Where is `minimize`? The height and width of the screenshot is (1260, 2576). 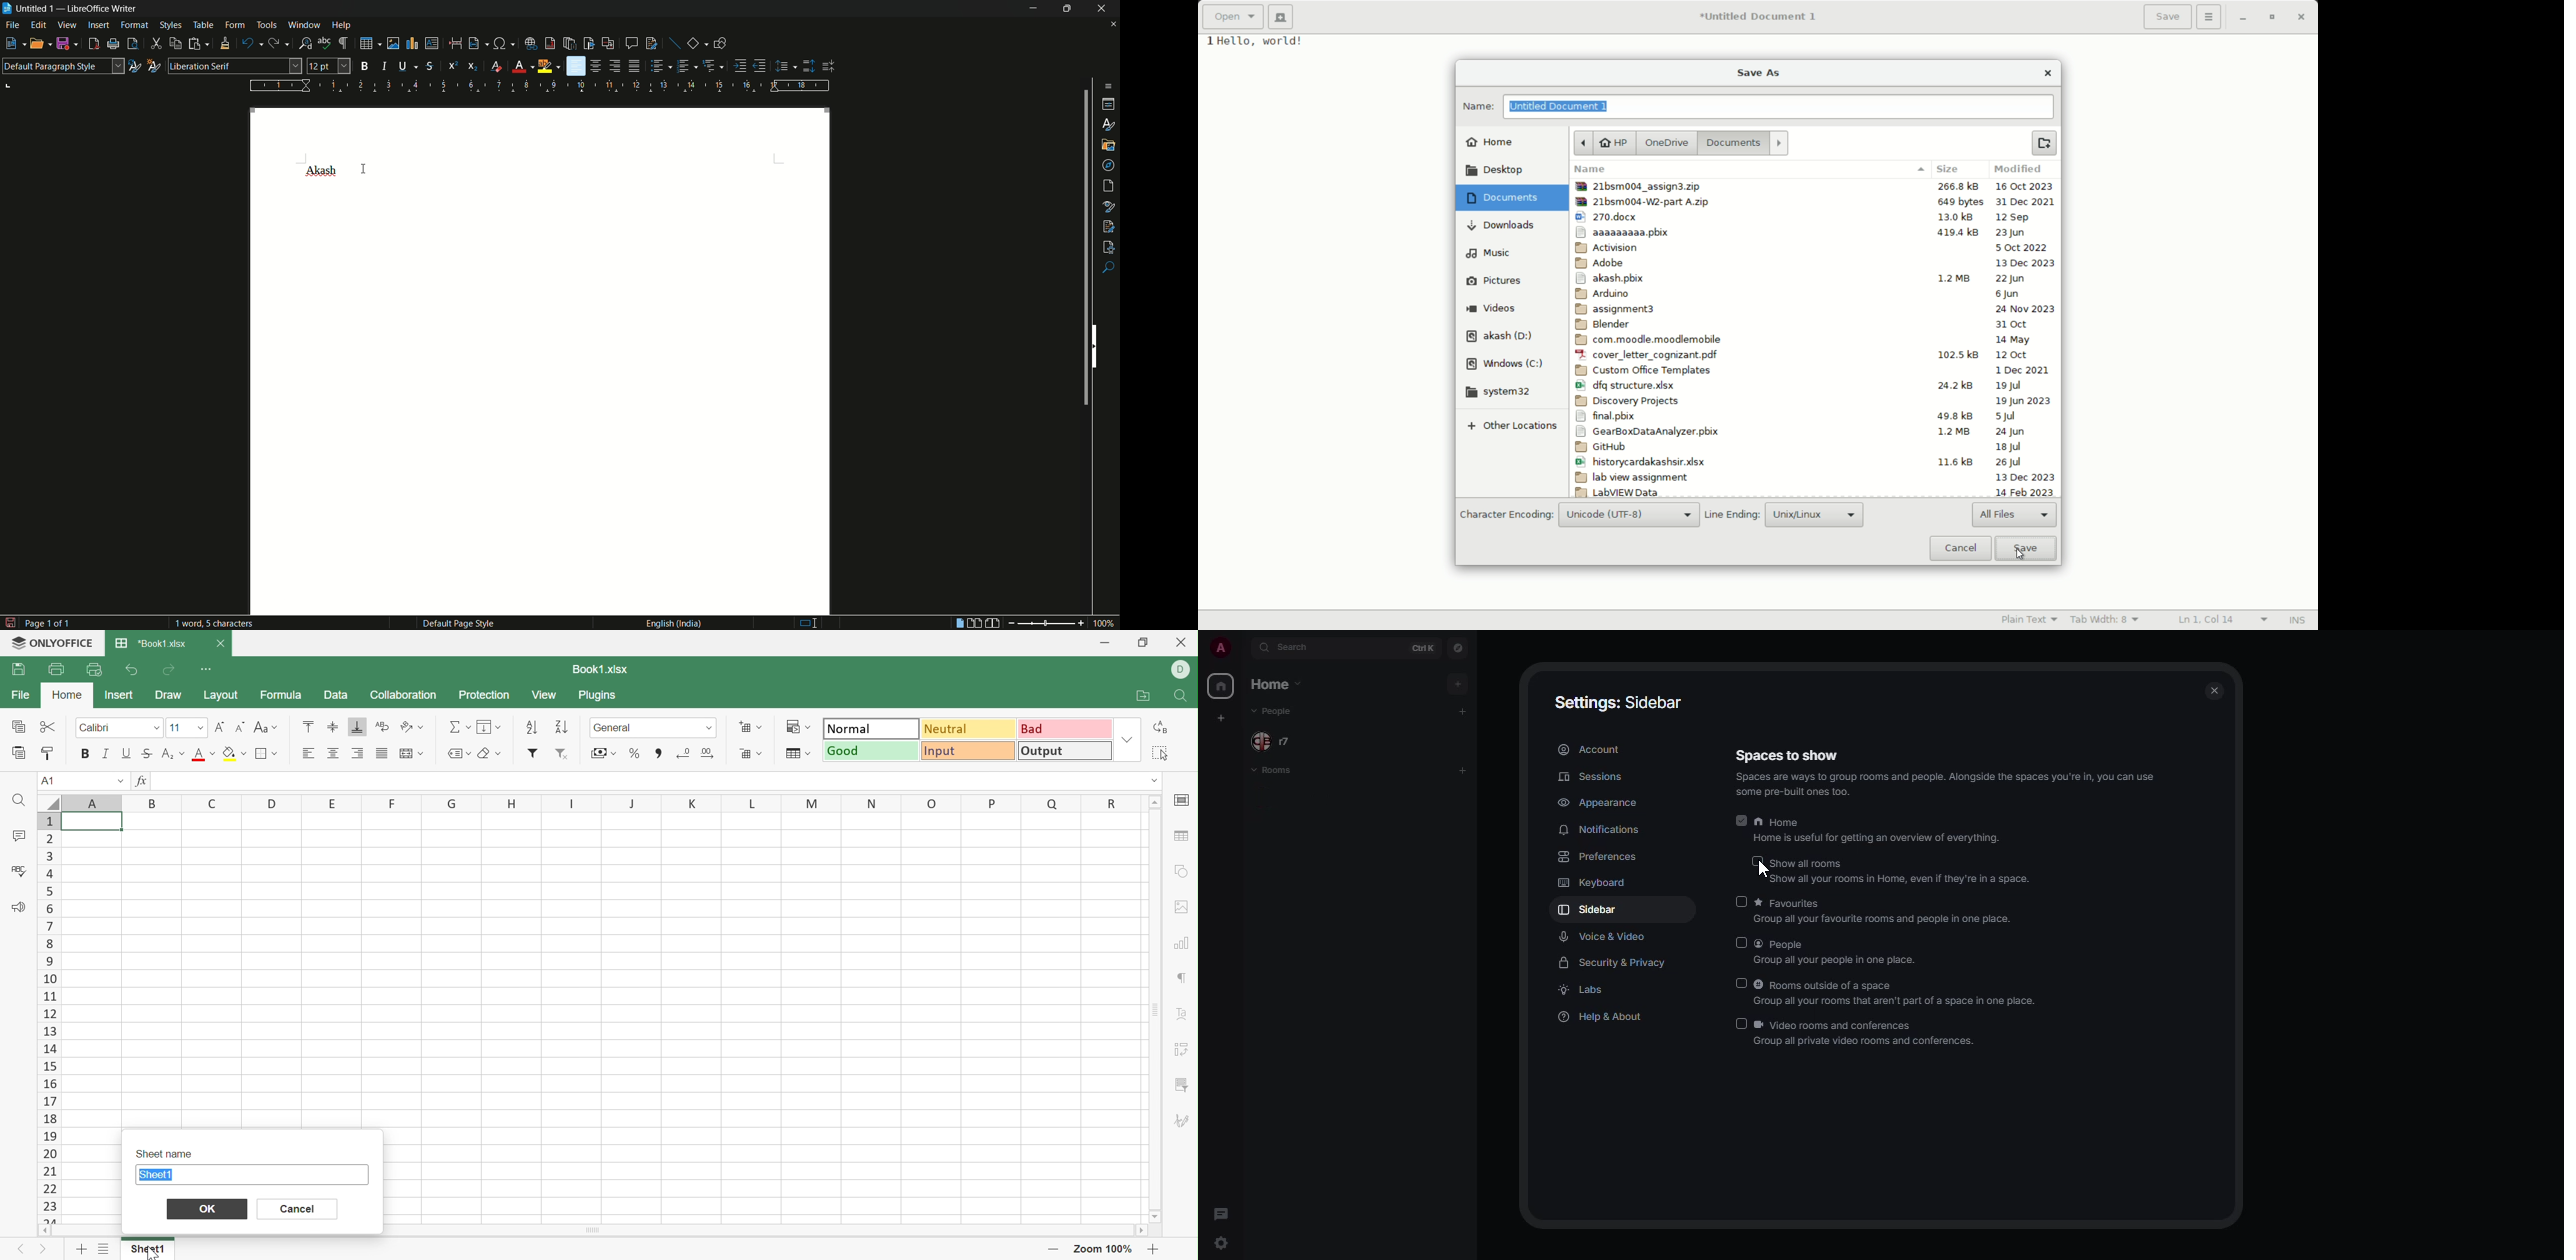 minimize is located at coordinates (1029, 8).